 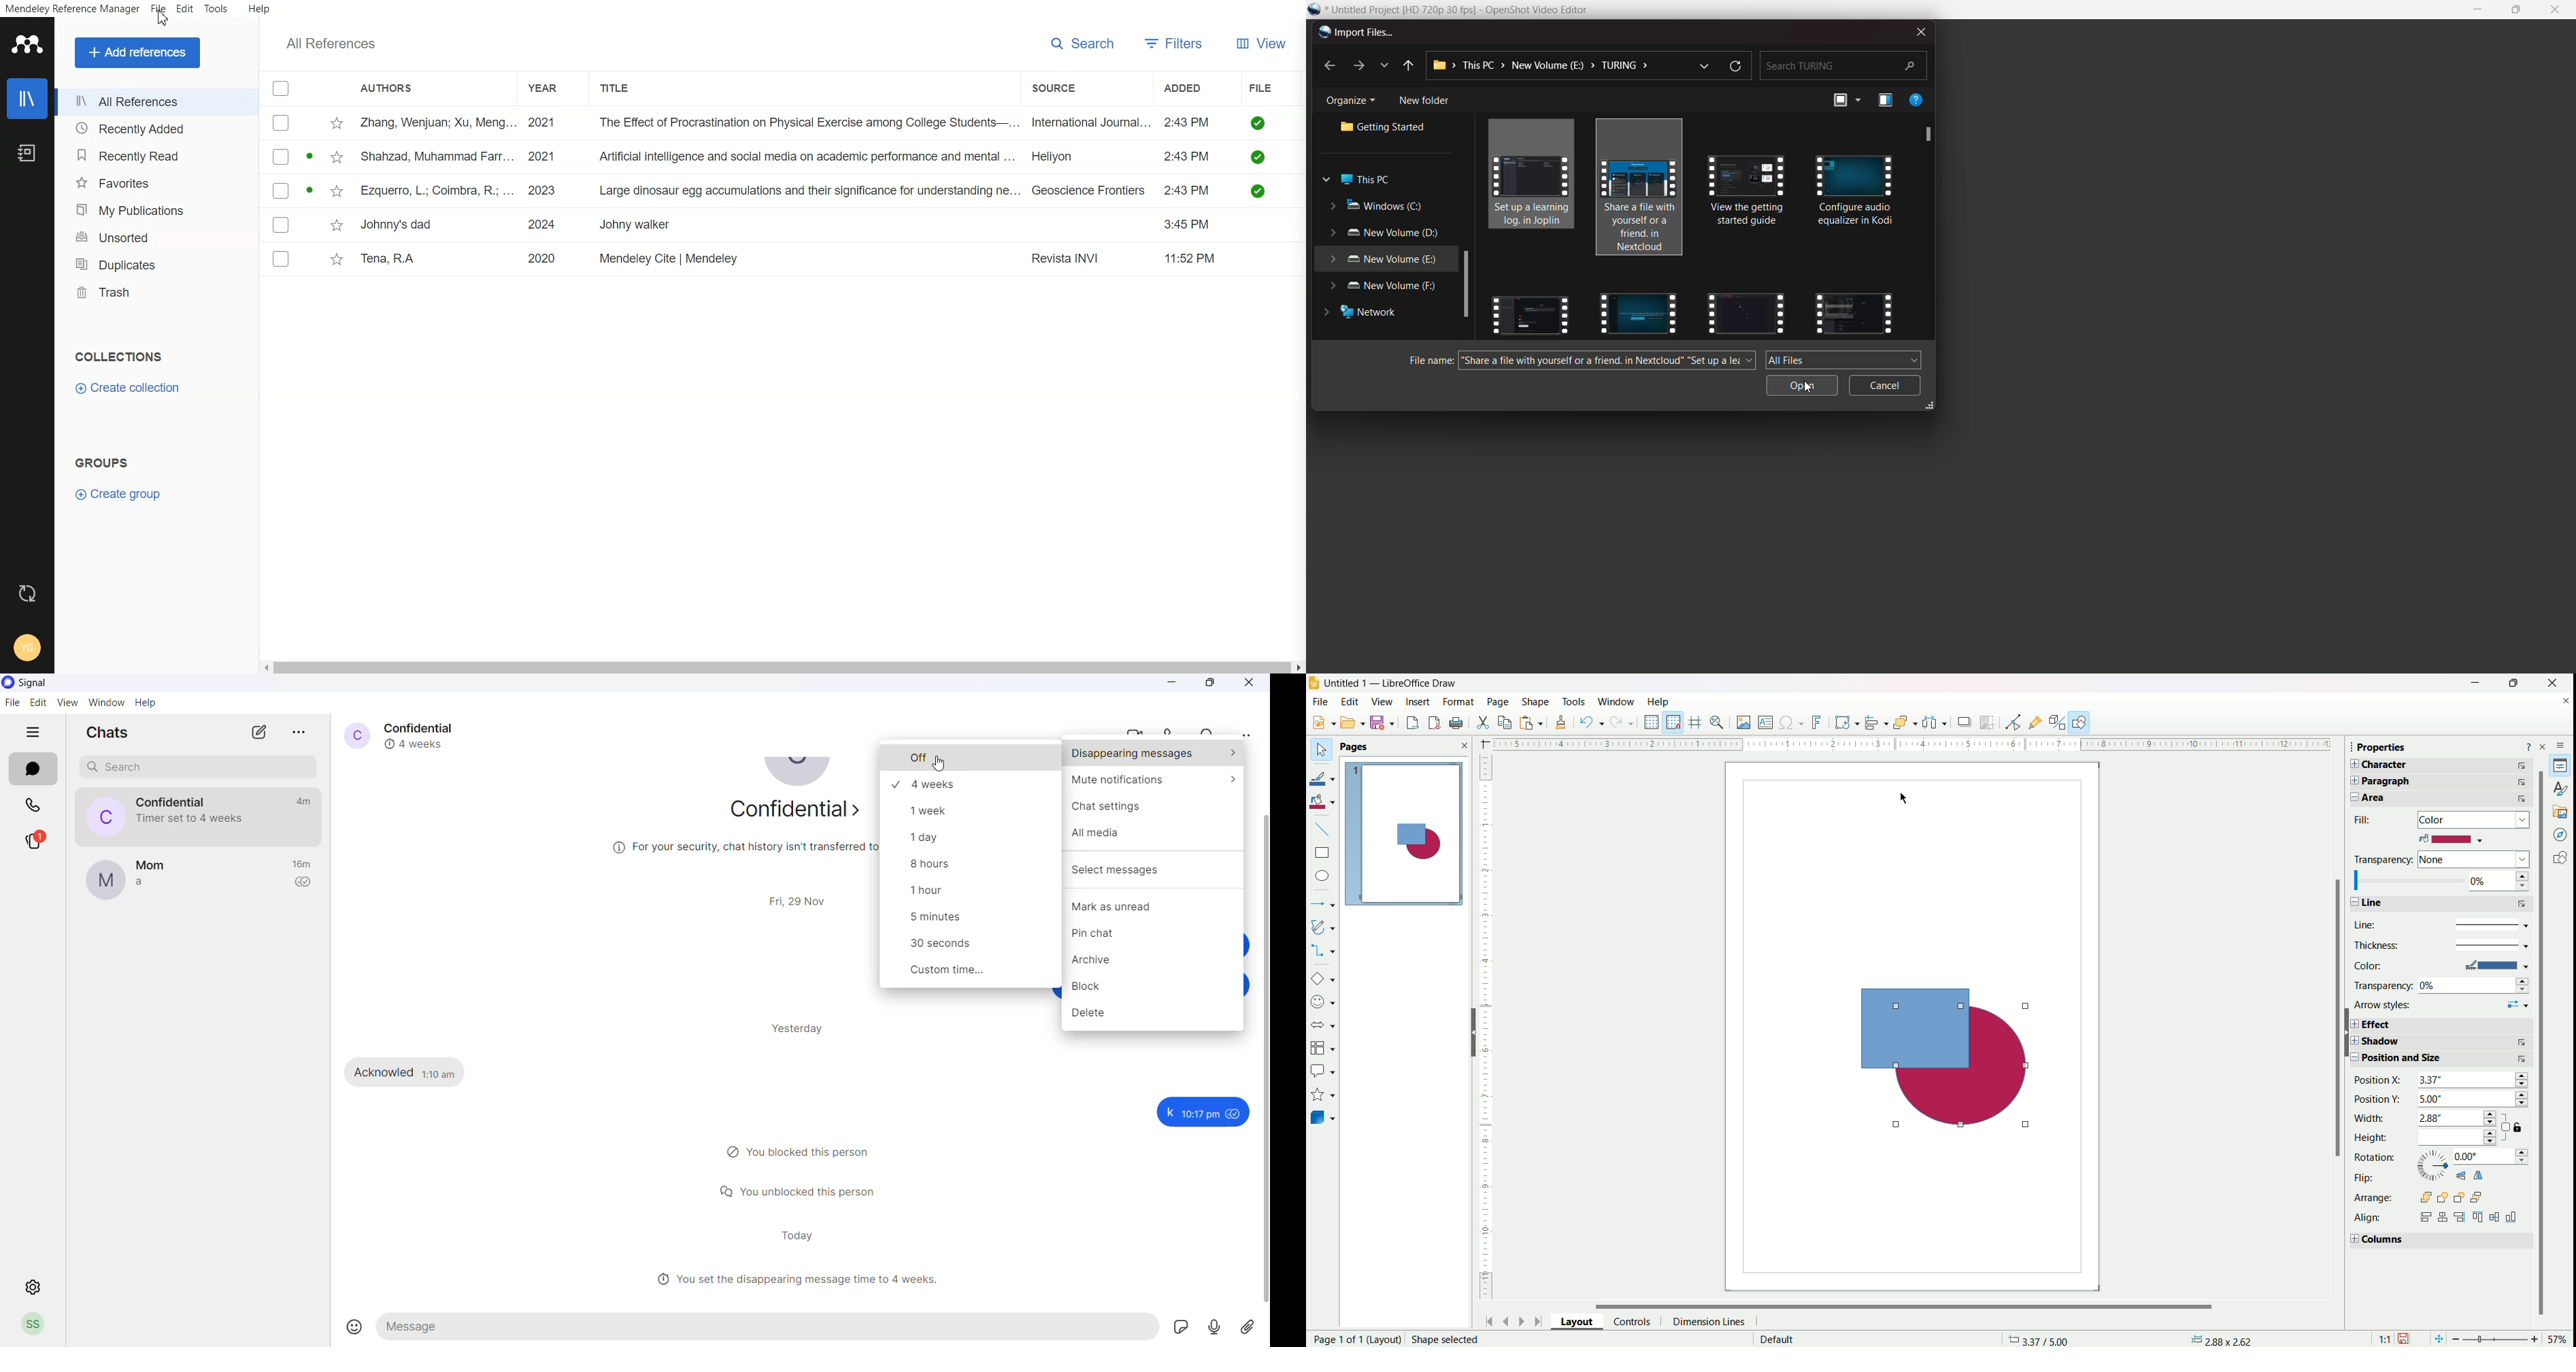 What do you see at coordinates (802, 899) in the screenshot?
I see `date heading` at bounding box center [802, 899].